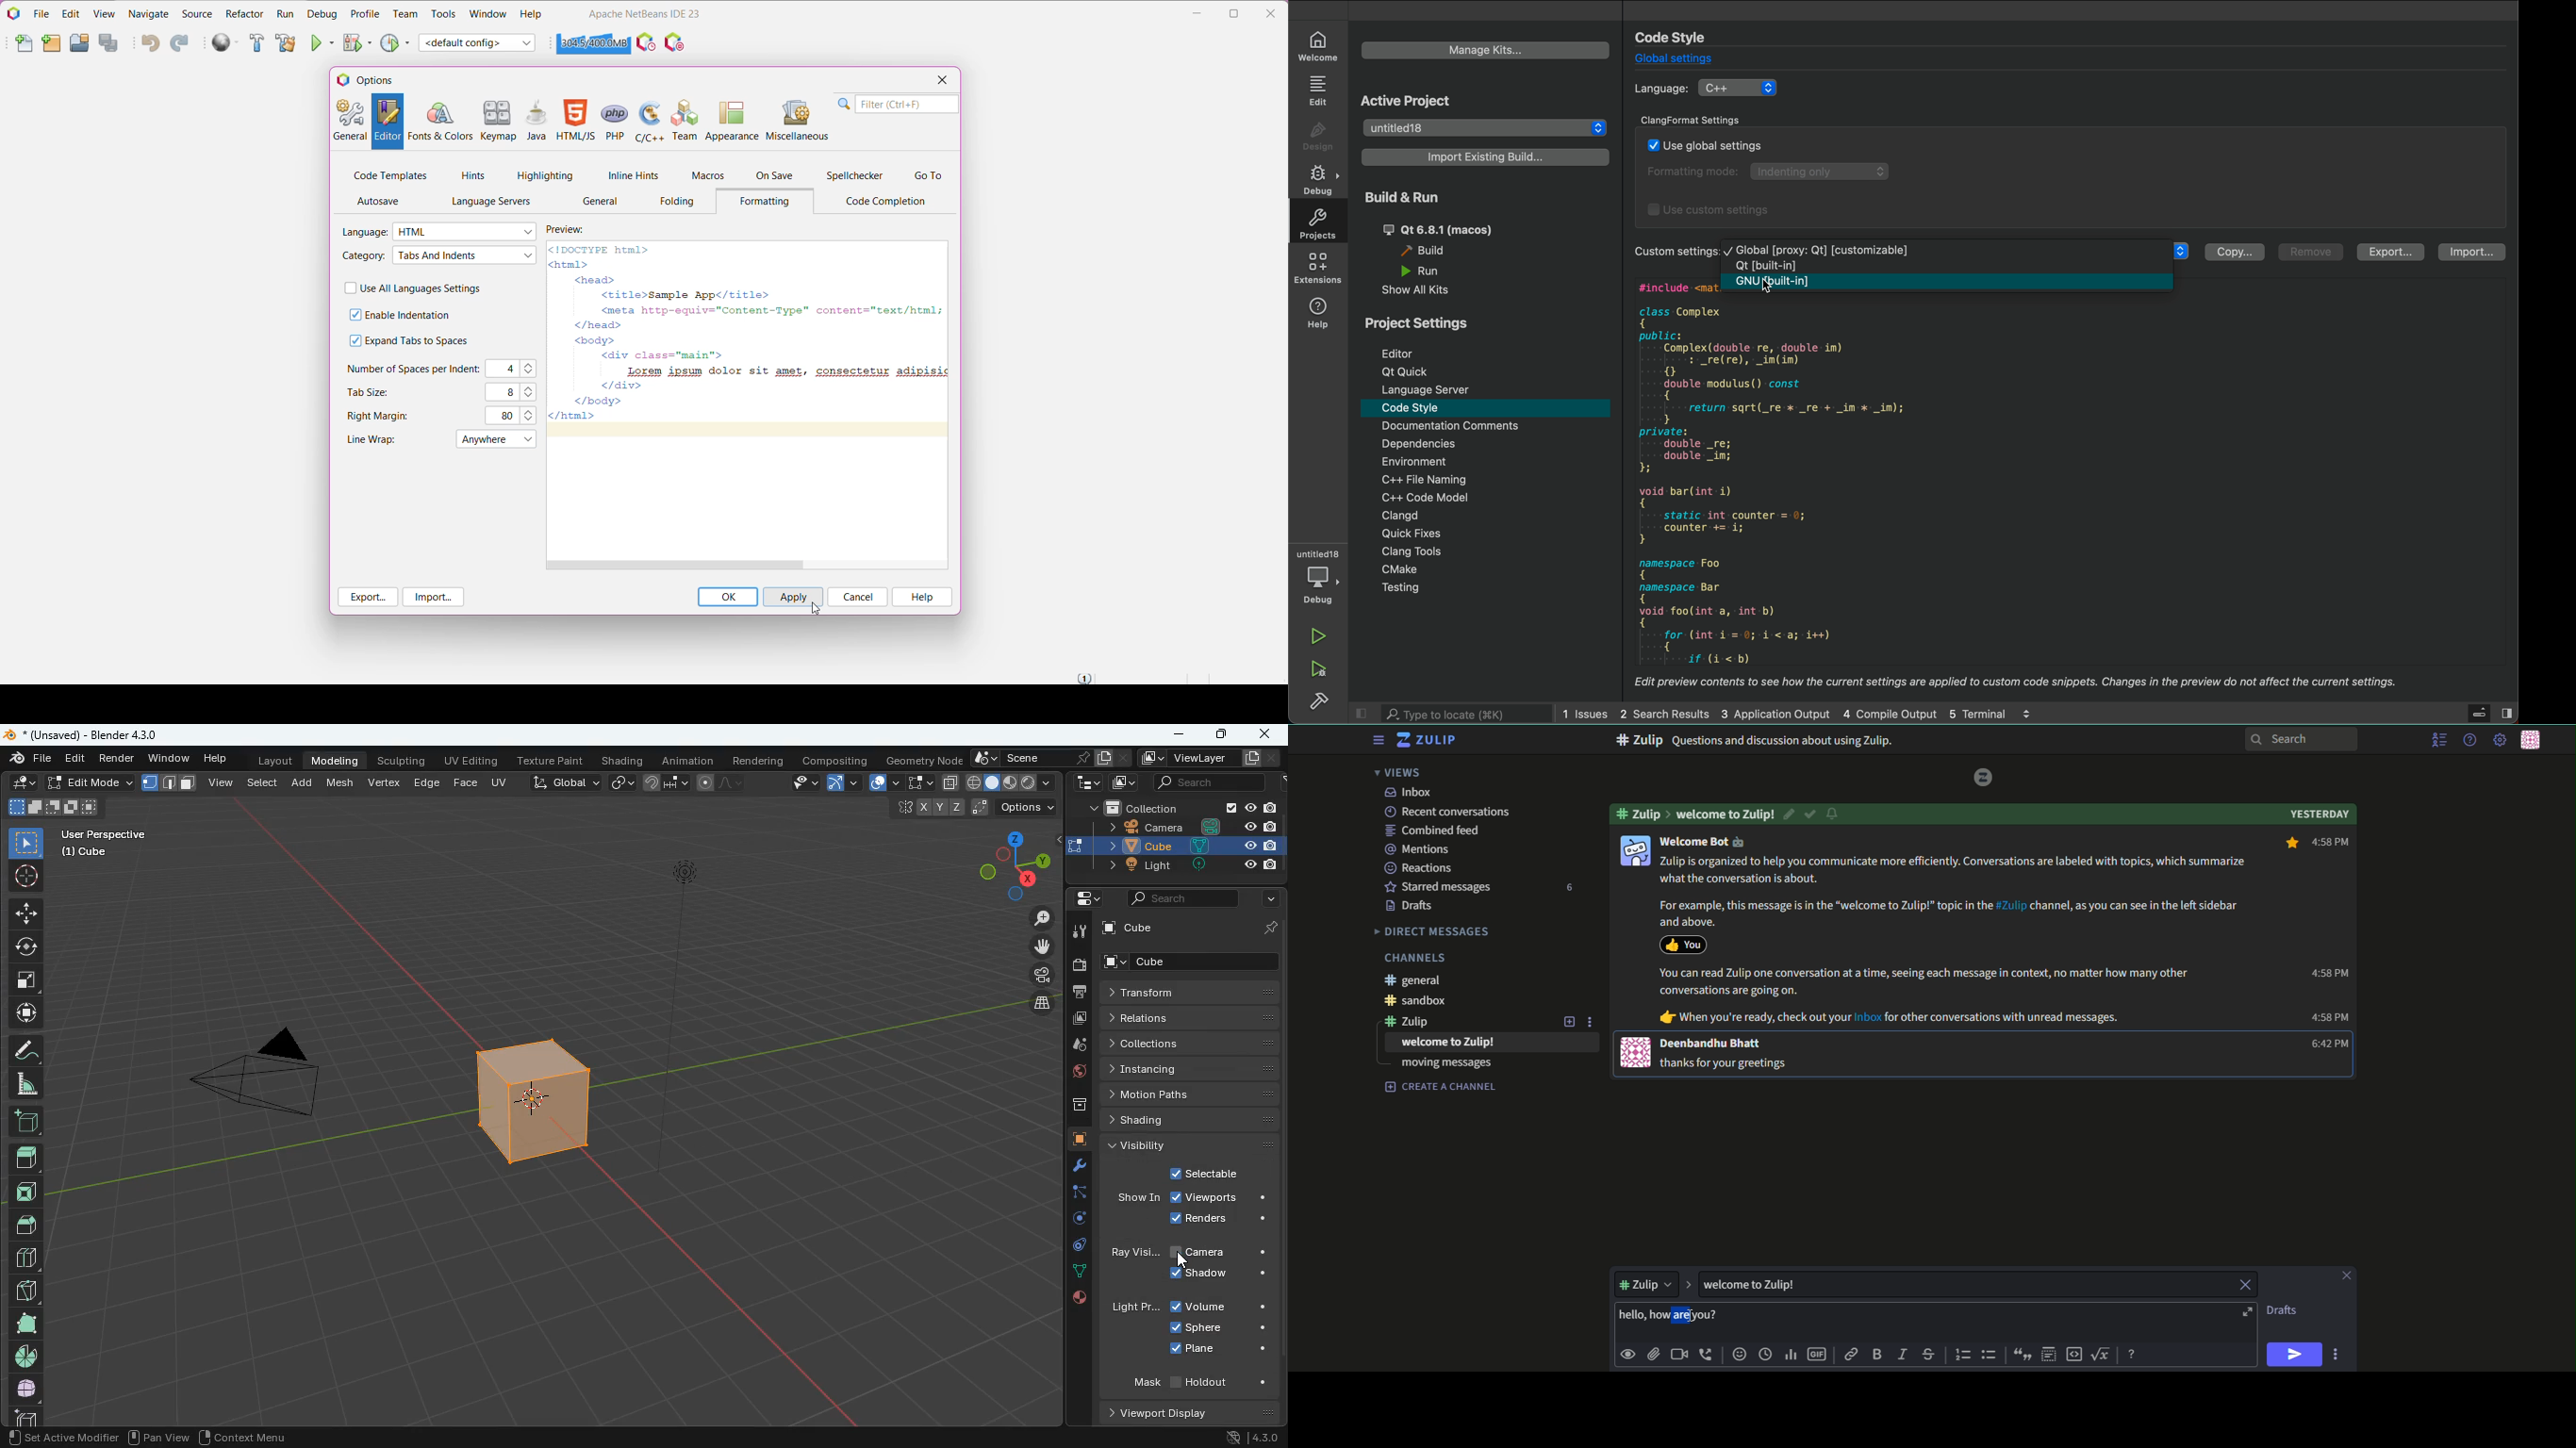 The width and height of the screenshot is (2576, 1456). What do you see at coordinates (1442, 444) in the screenshot?
I see `Dependencies ` at bounding box center [1442, 444].